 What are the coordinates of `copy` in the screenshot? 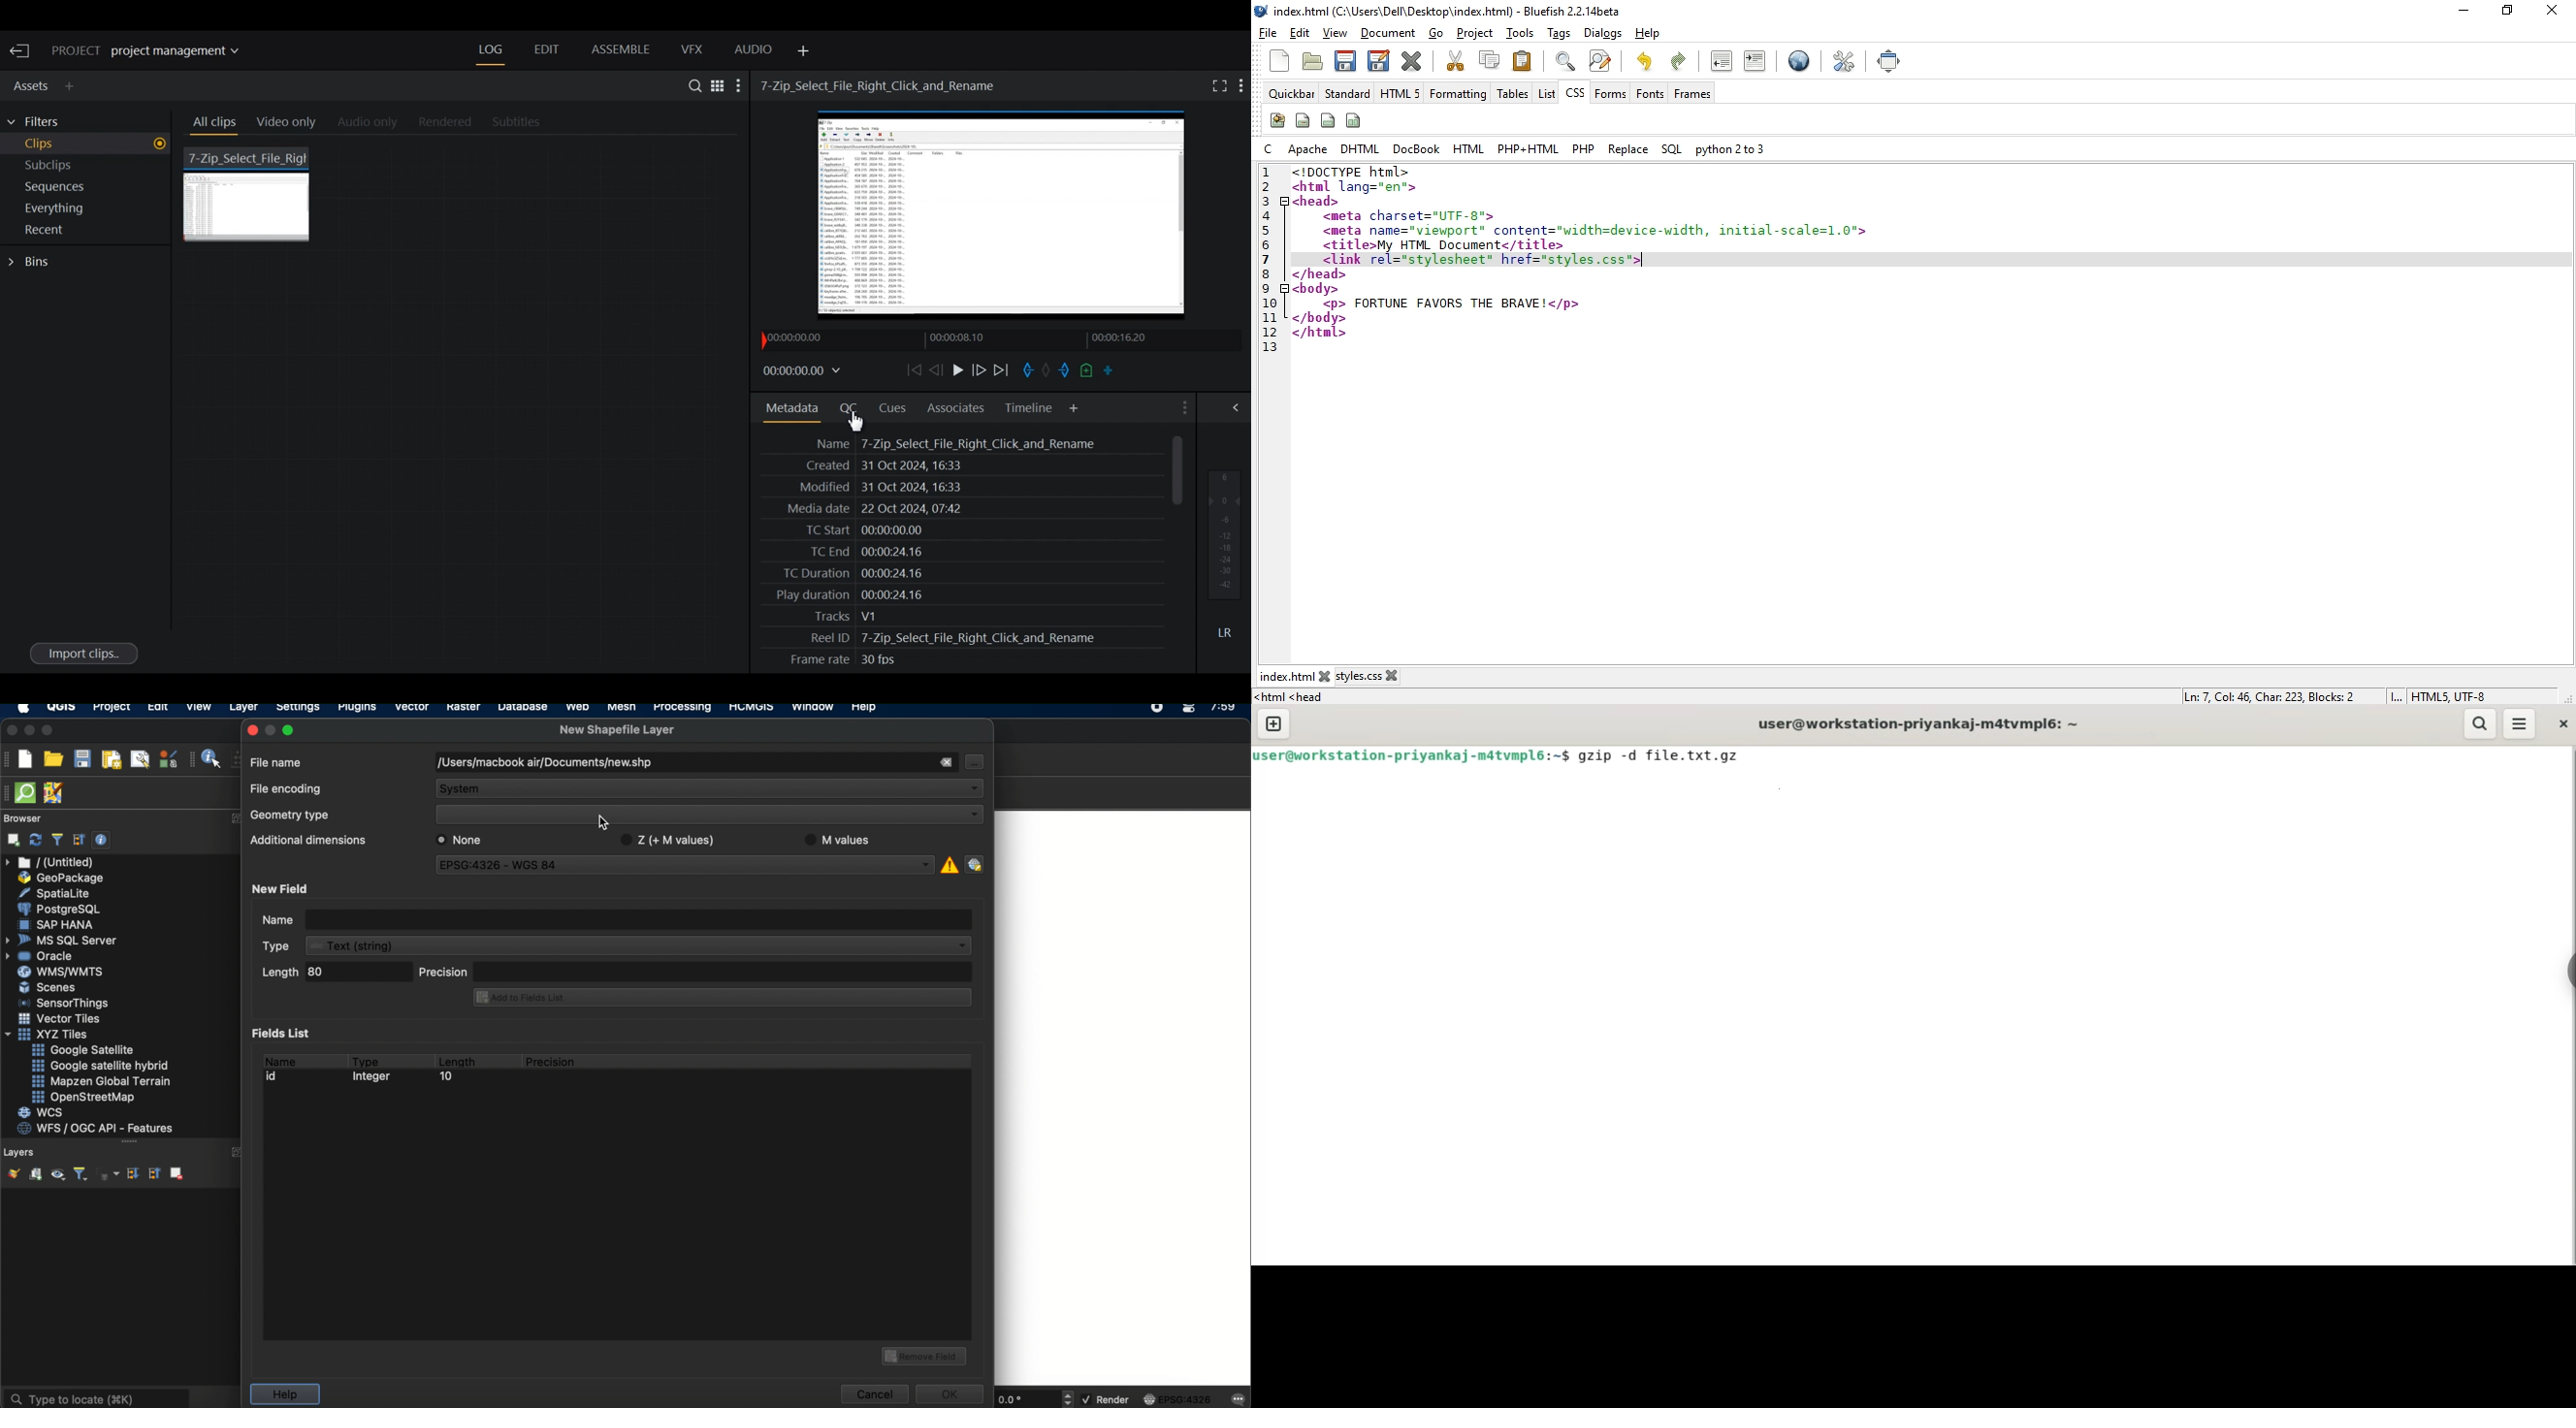 It's located at (1490, 59).